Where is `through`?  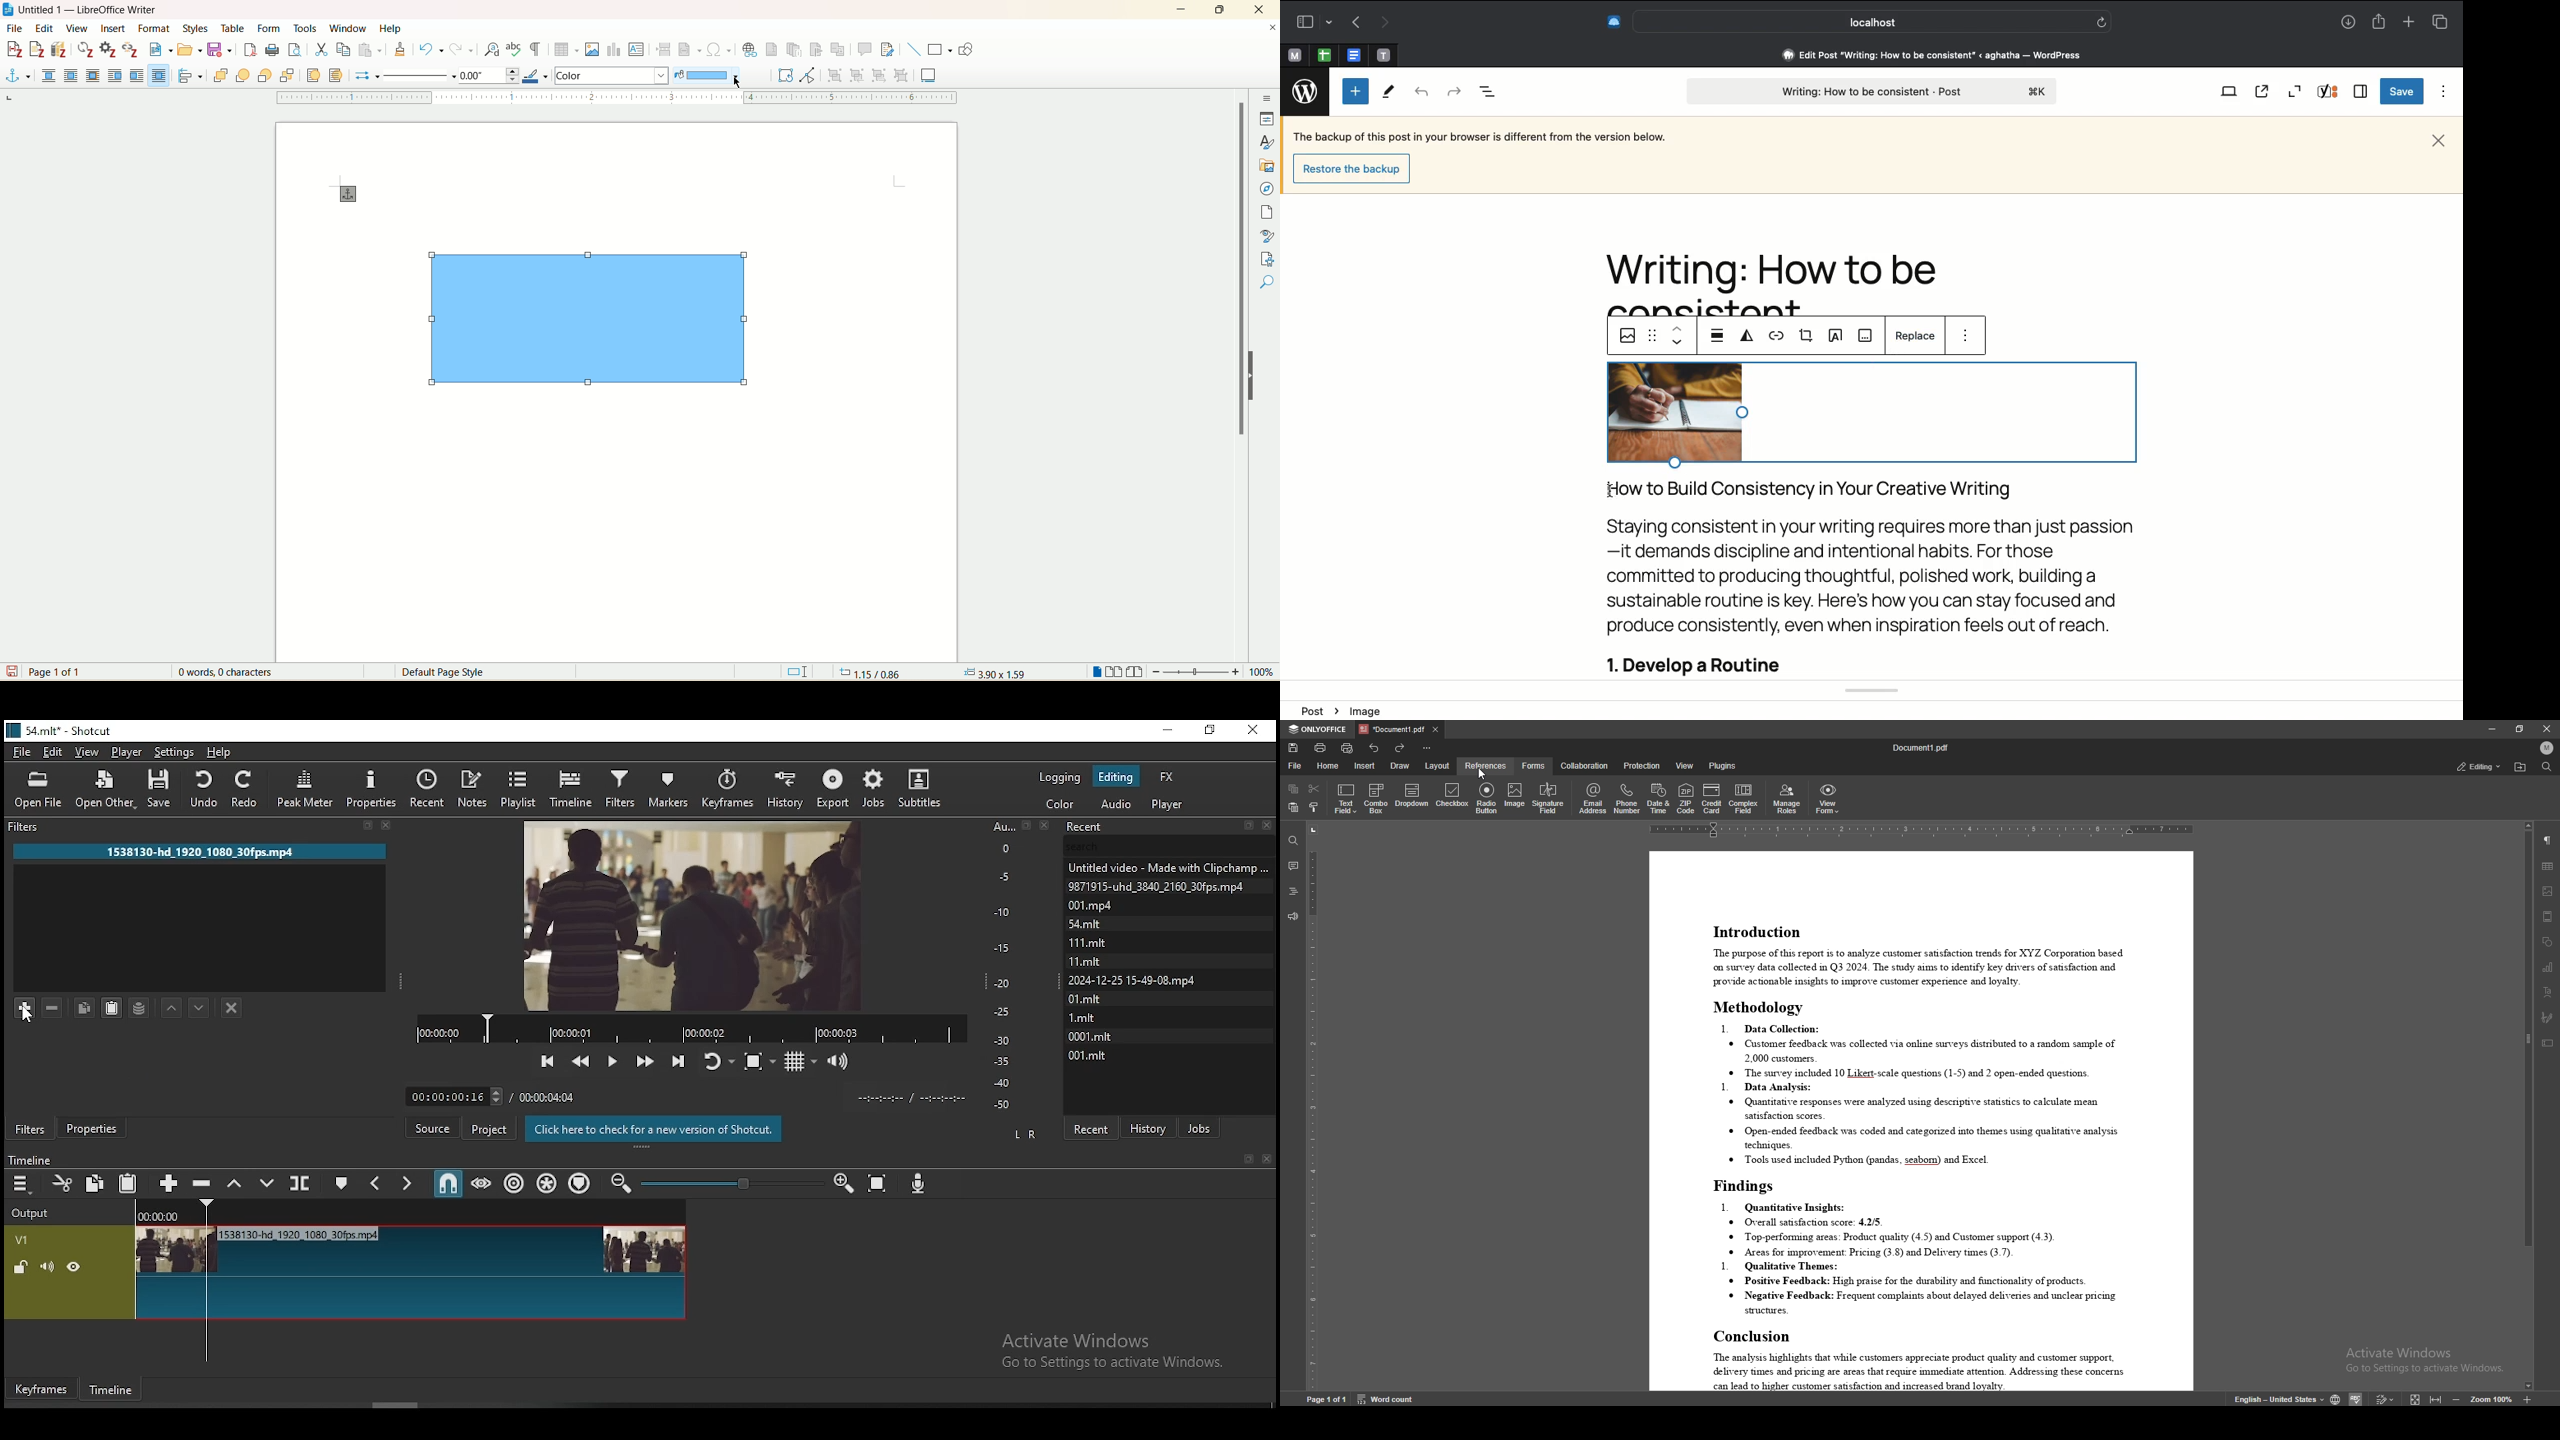
through is located at coordinates (159, 75).